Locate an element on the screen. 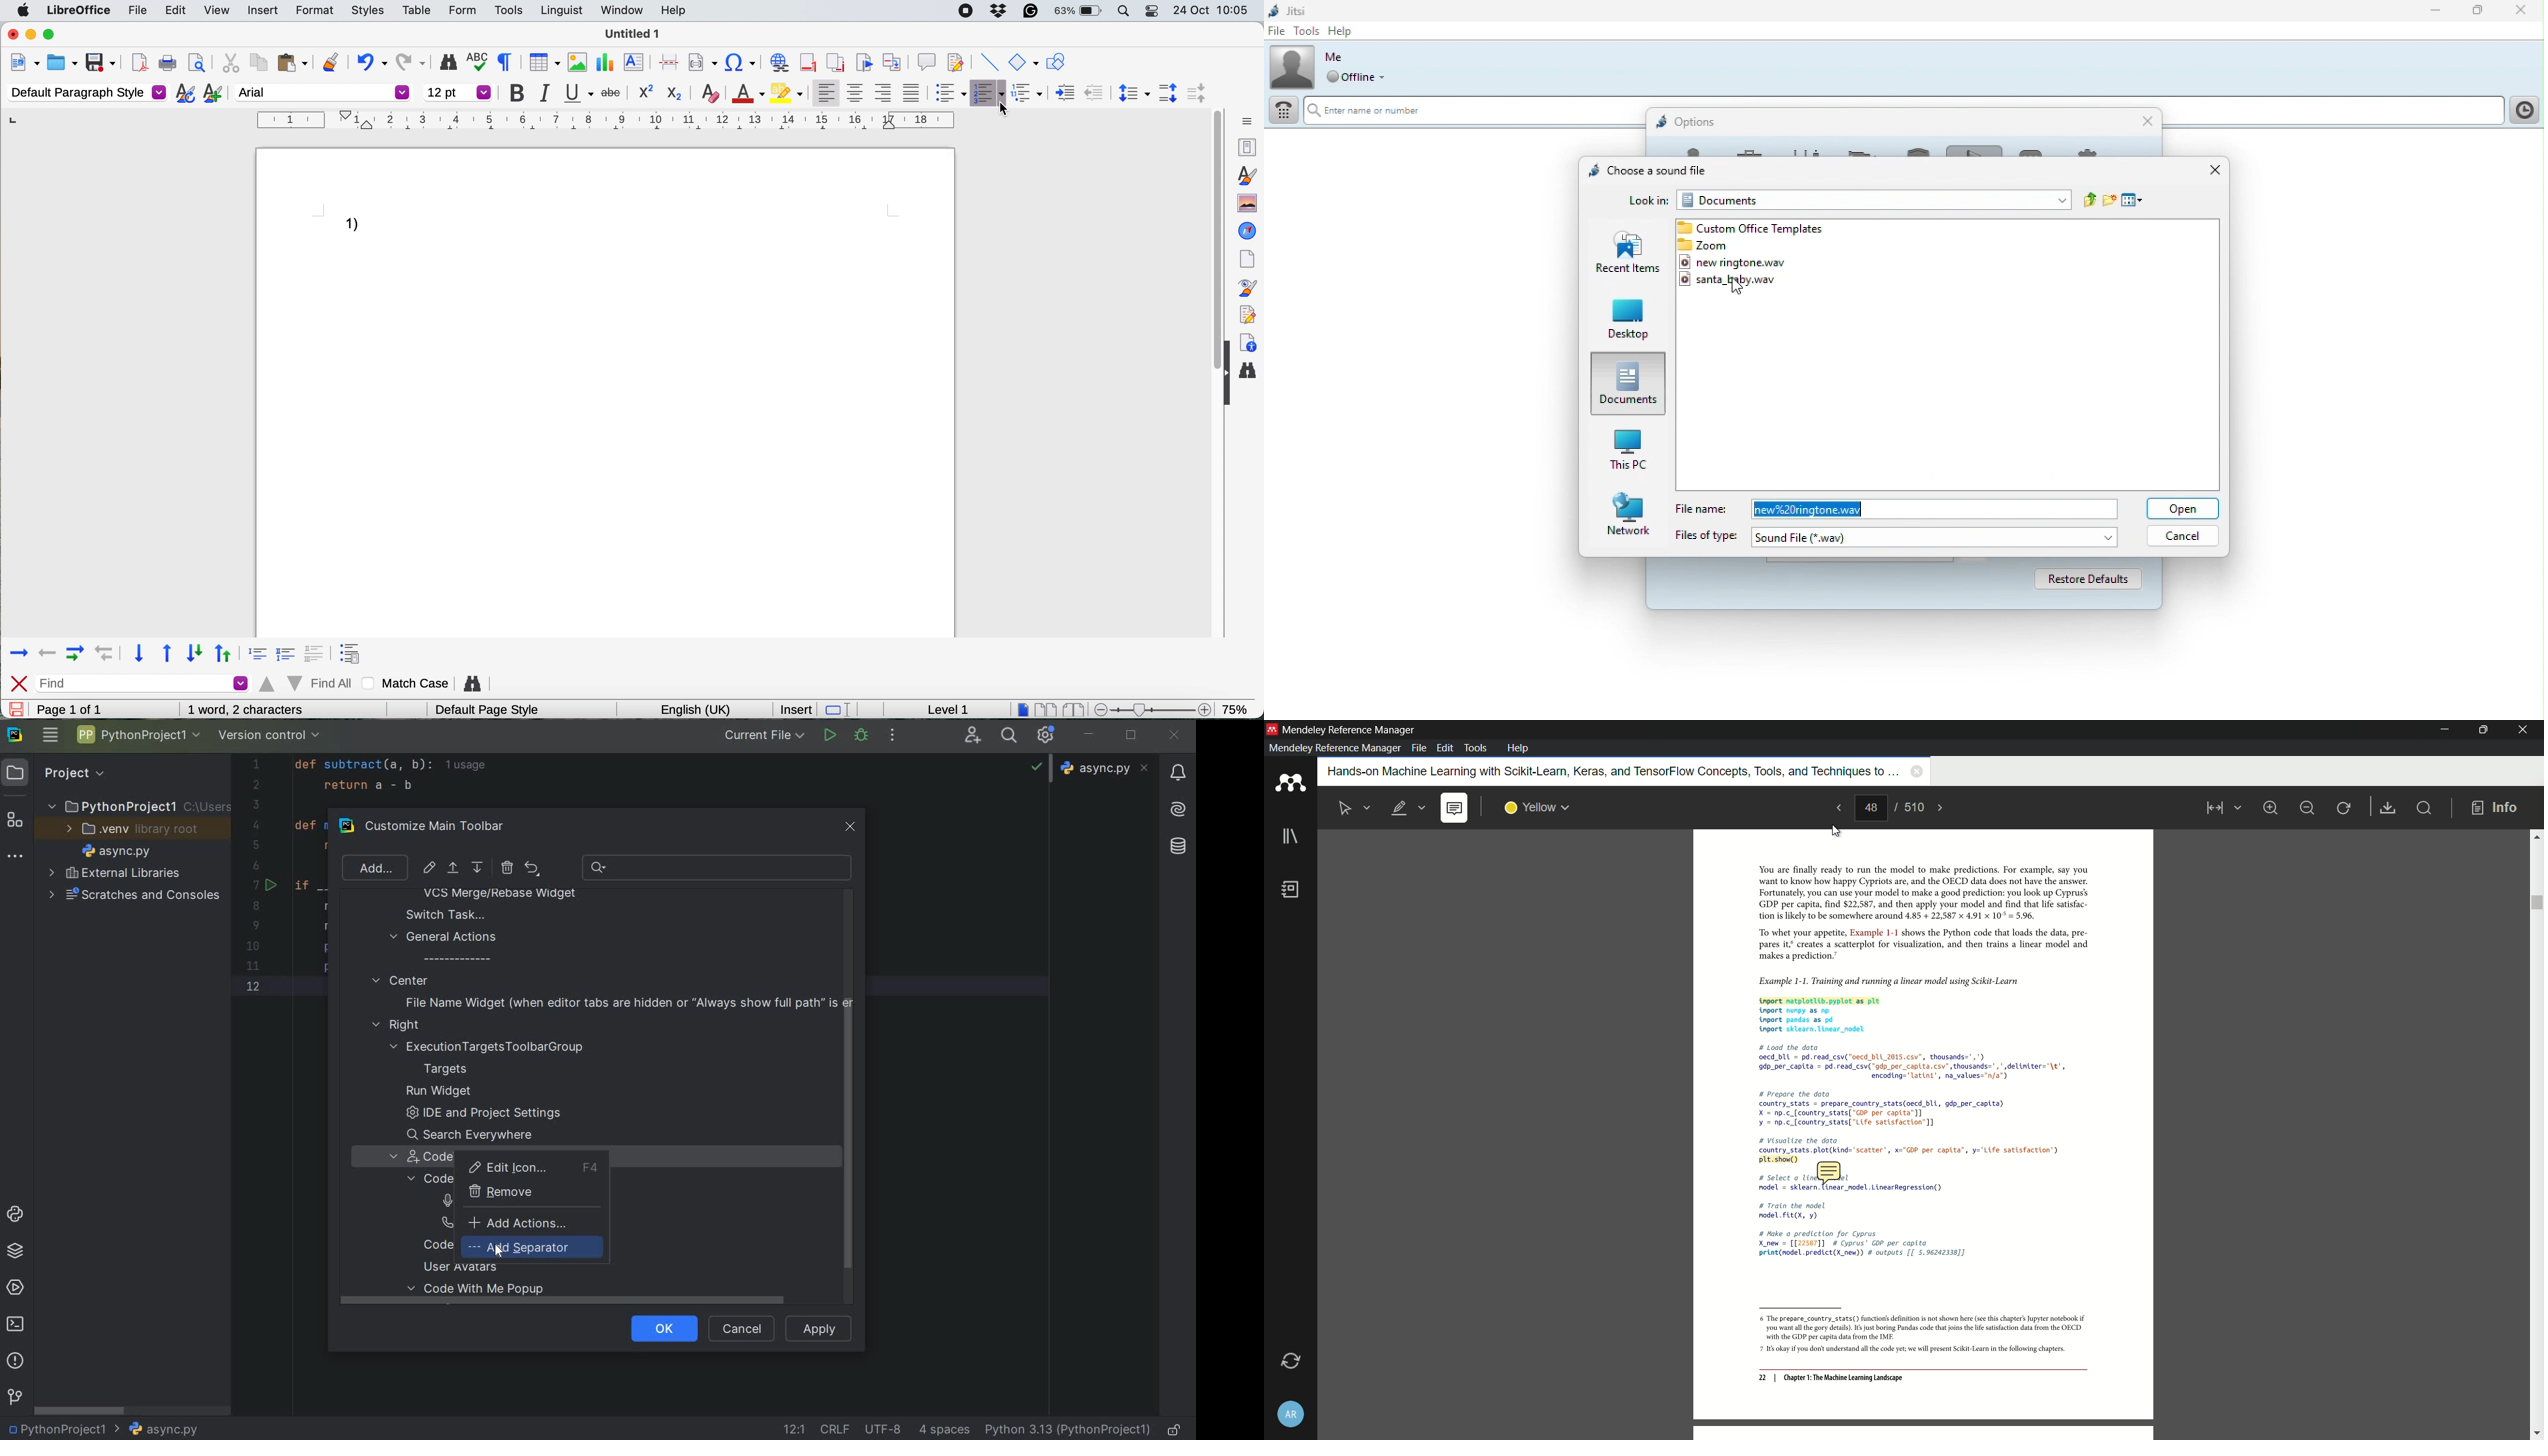  add separator is located at coordinates (528, 1248).